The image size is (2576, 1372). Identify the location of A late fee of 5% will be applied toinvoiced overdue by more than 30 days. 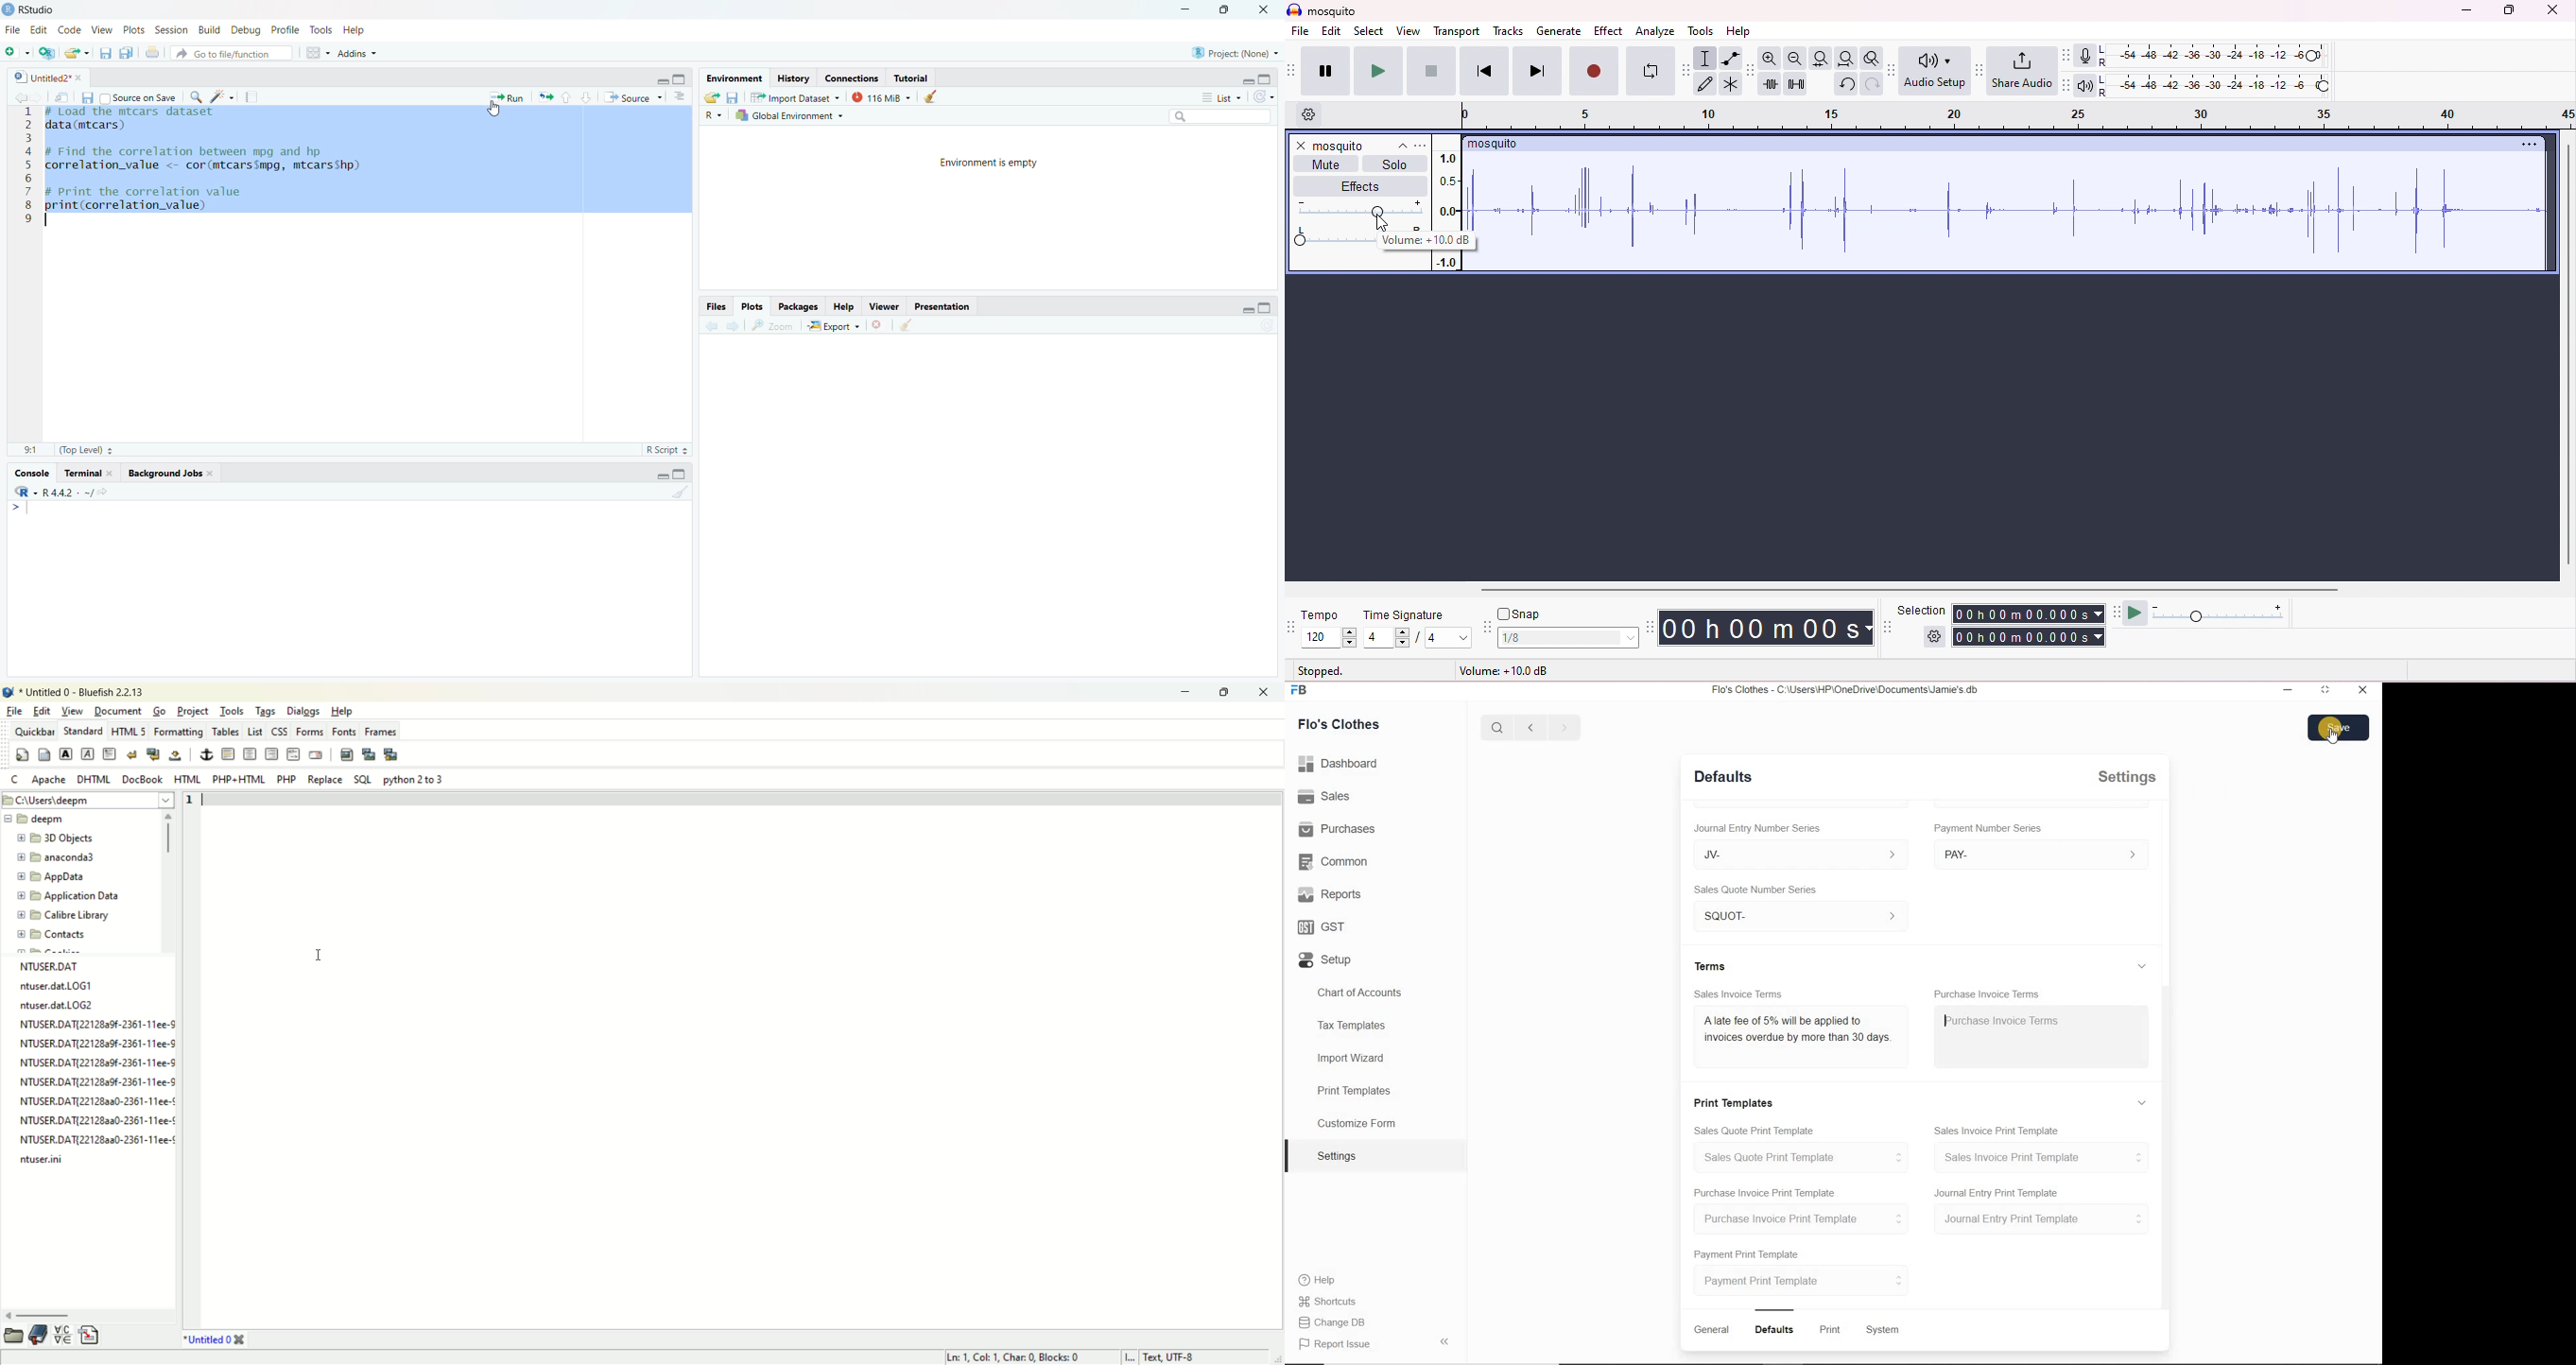
(1797, 1033).